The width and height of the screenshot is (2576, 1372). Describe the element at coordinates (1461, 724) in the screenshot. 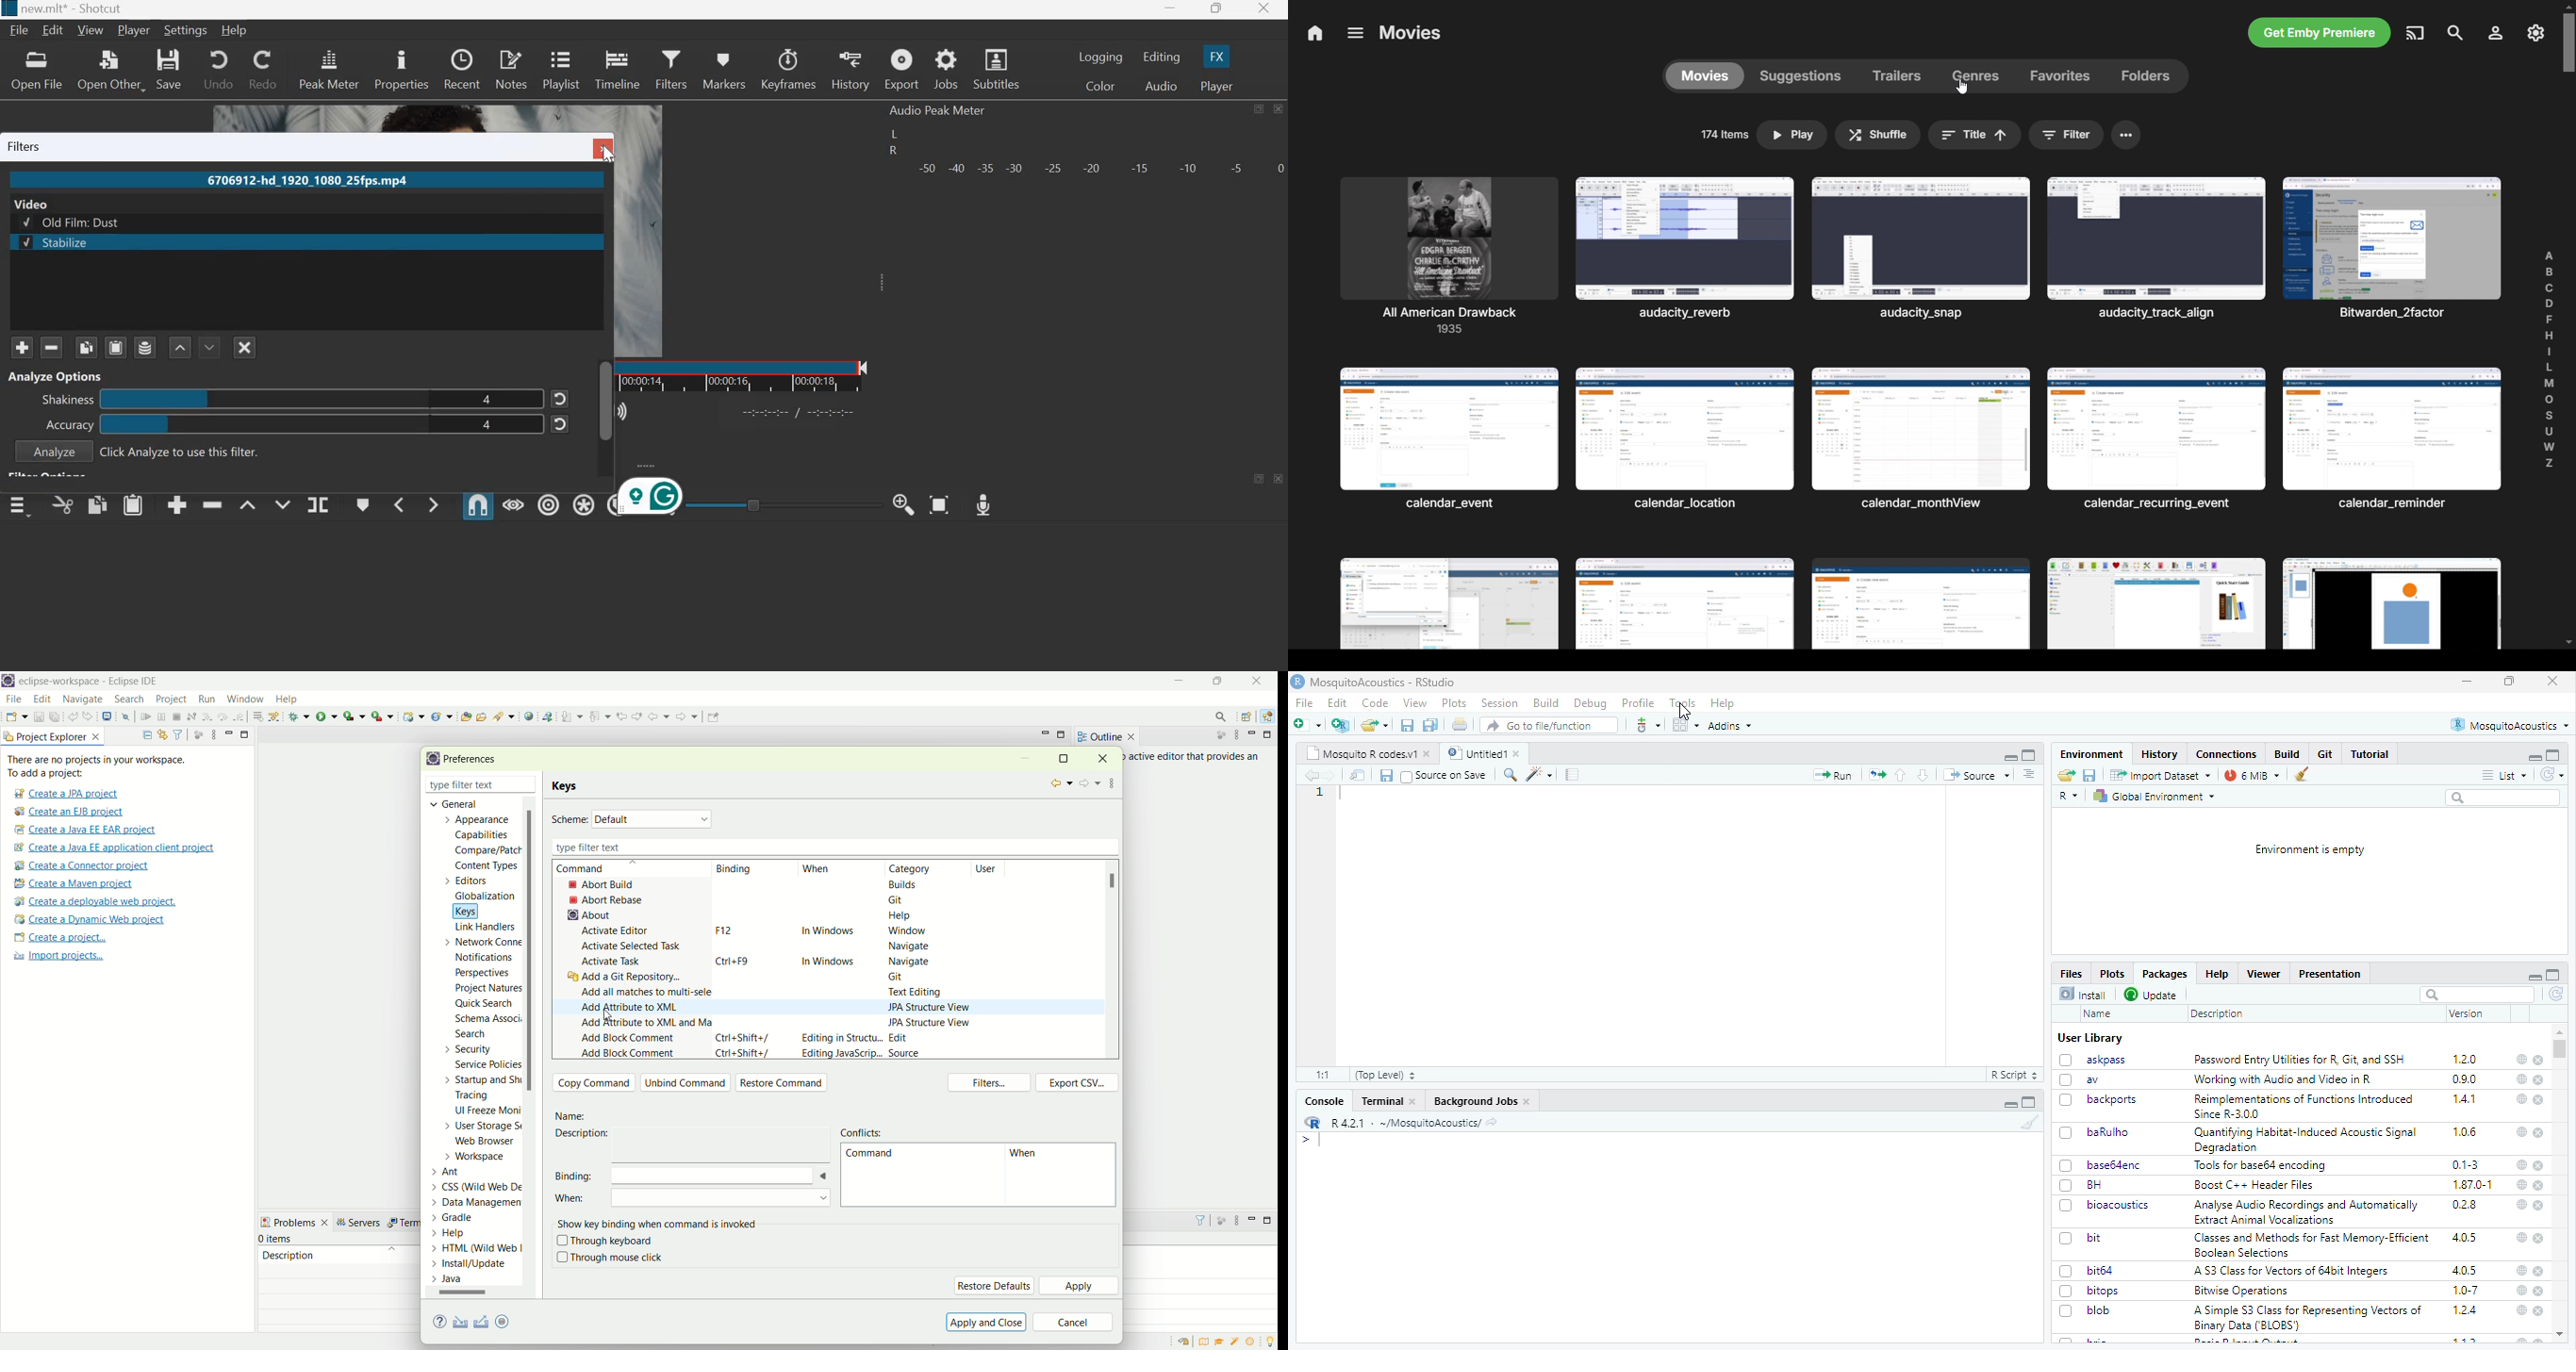

I see `print` at that location.